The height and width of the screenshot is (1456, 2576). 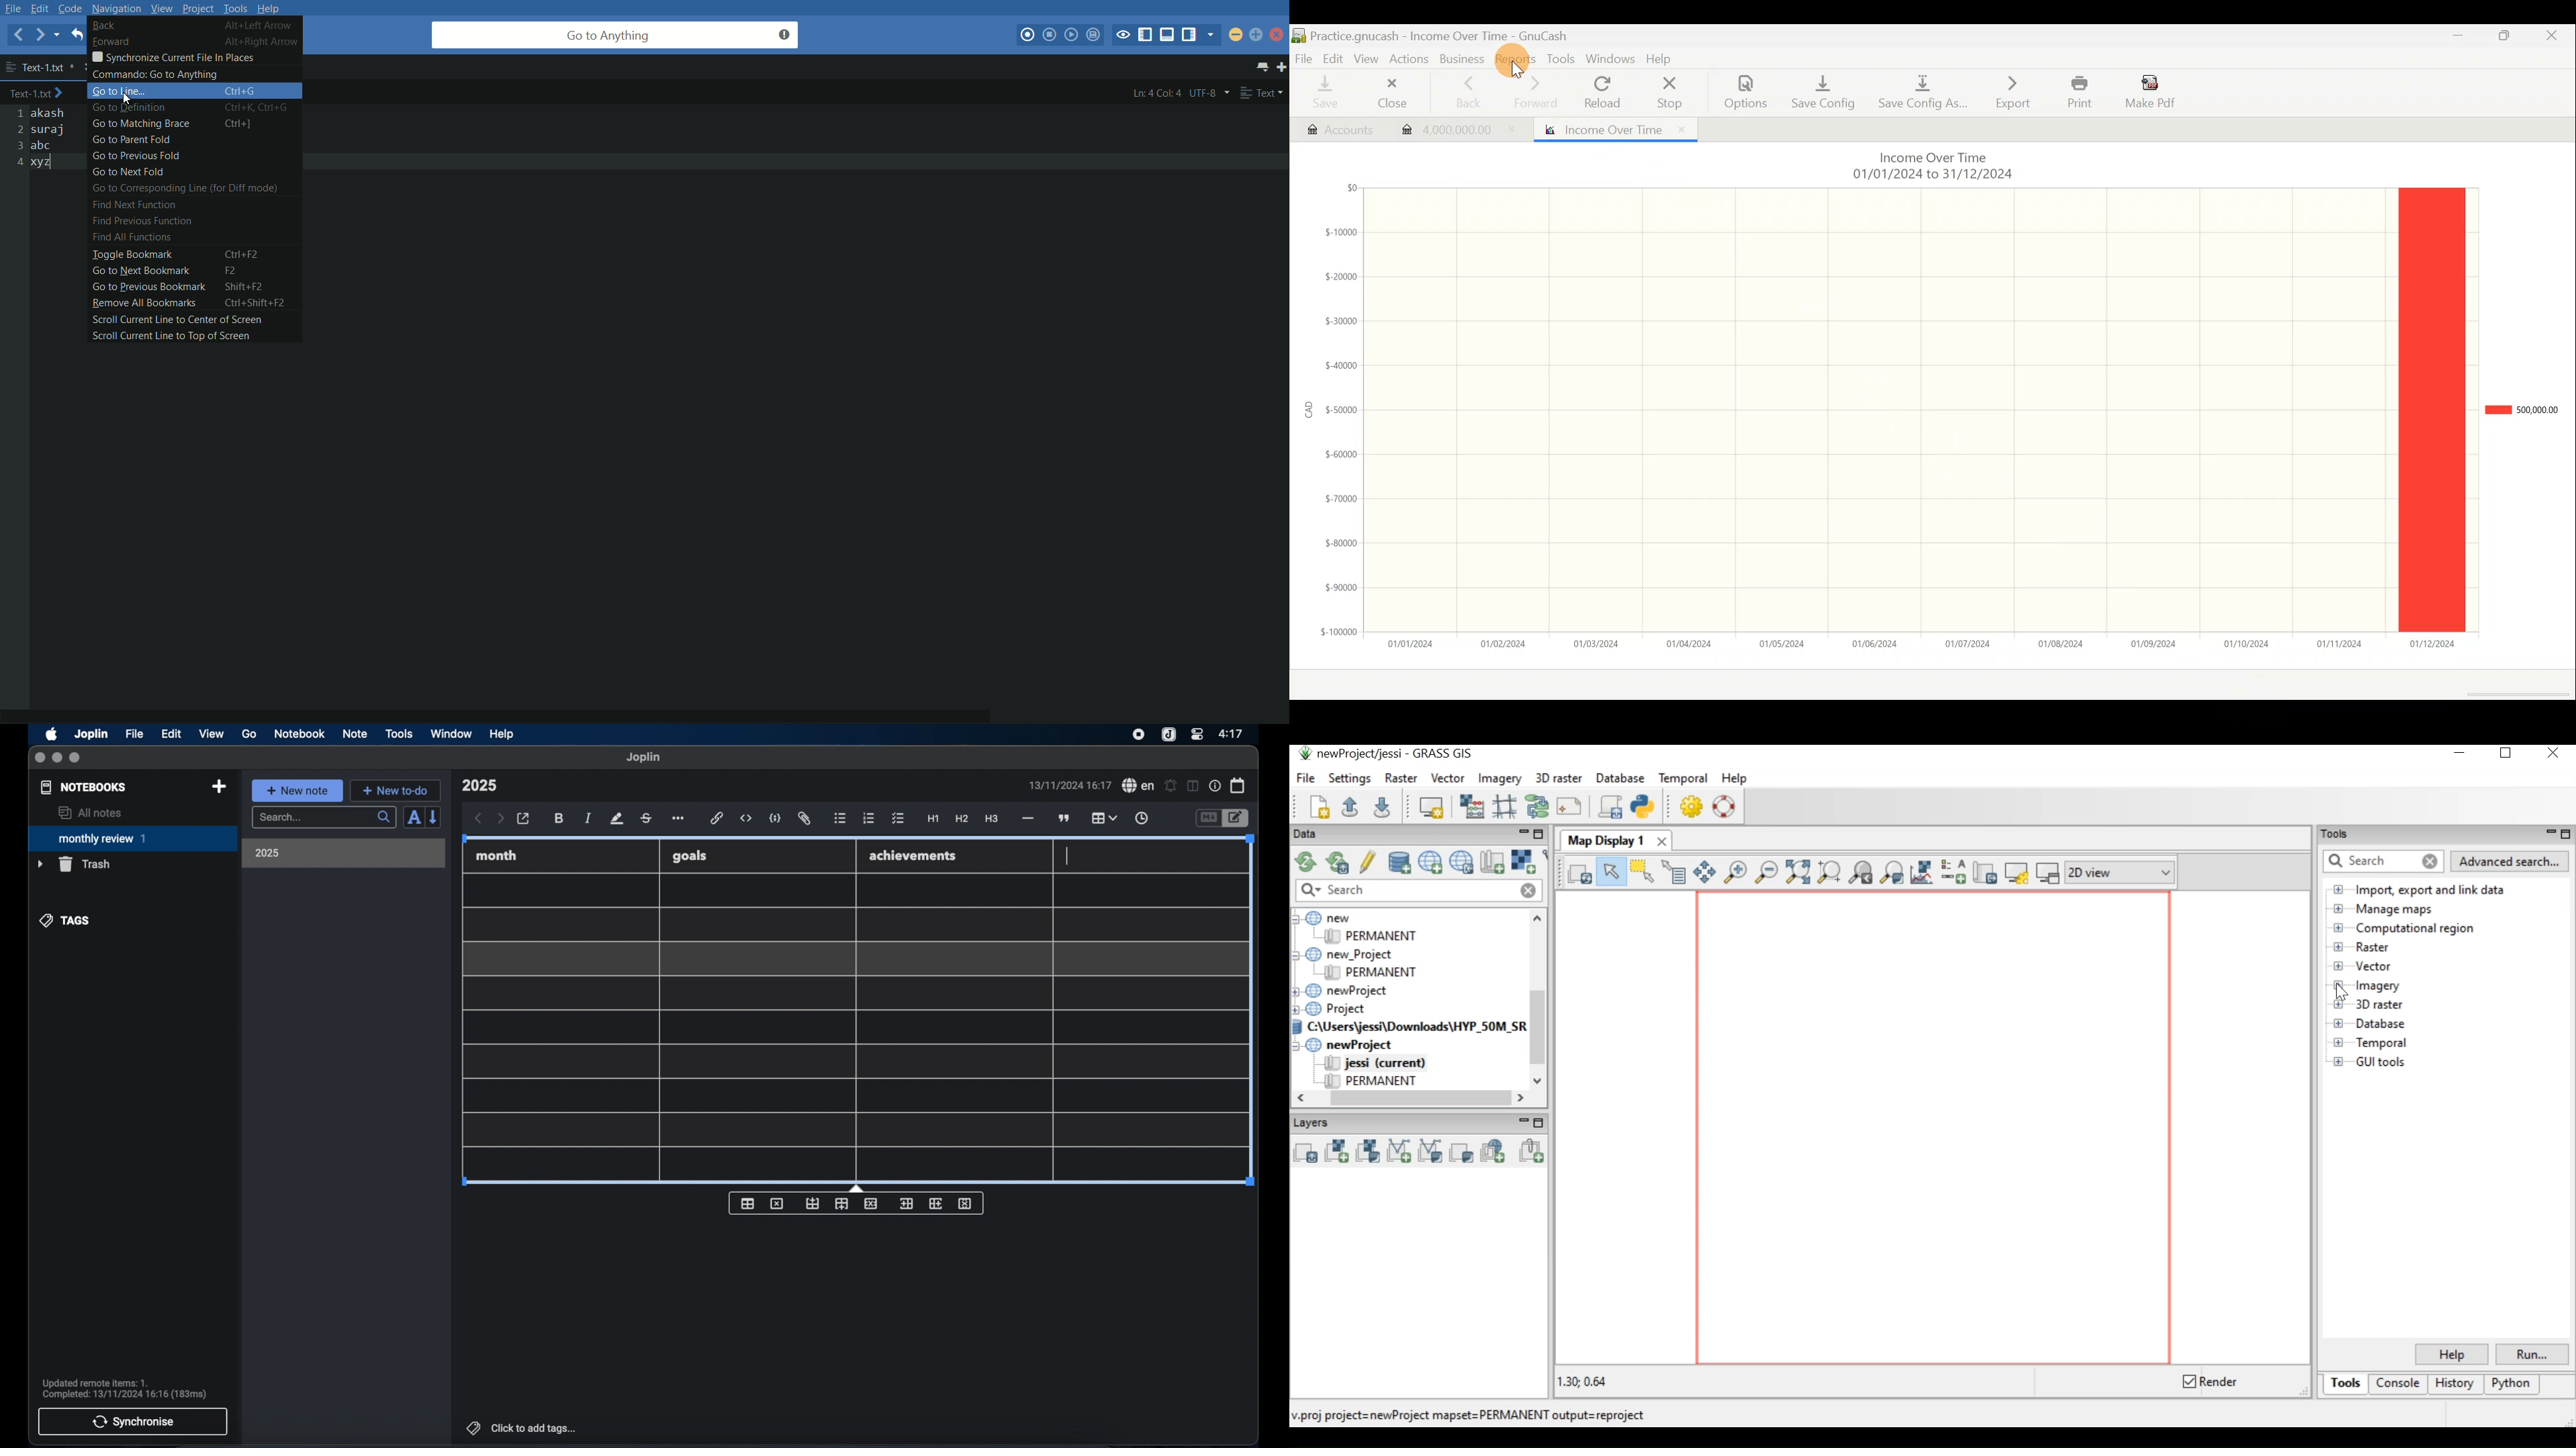 What do you see at coordinates (172, 734) in the screenshot?
I see `edit` at bounding box center [172, 734].